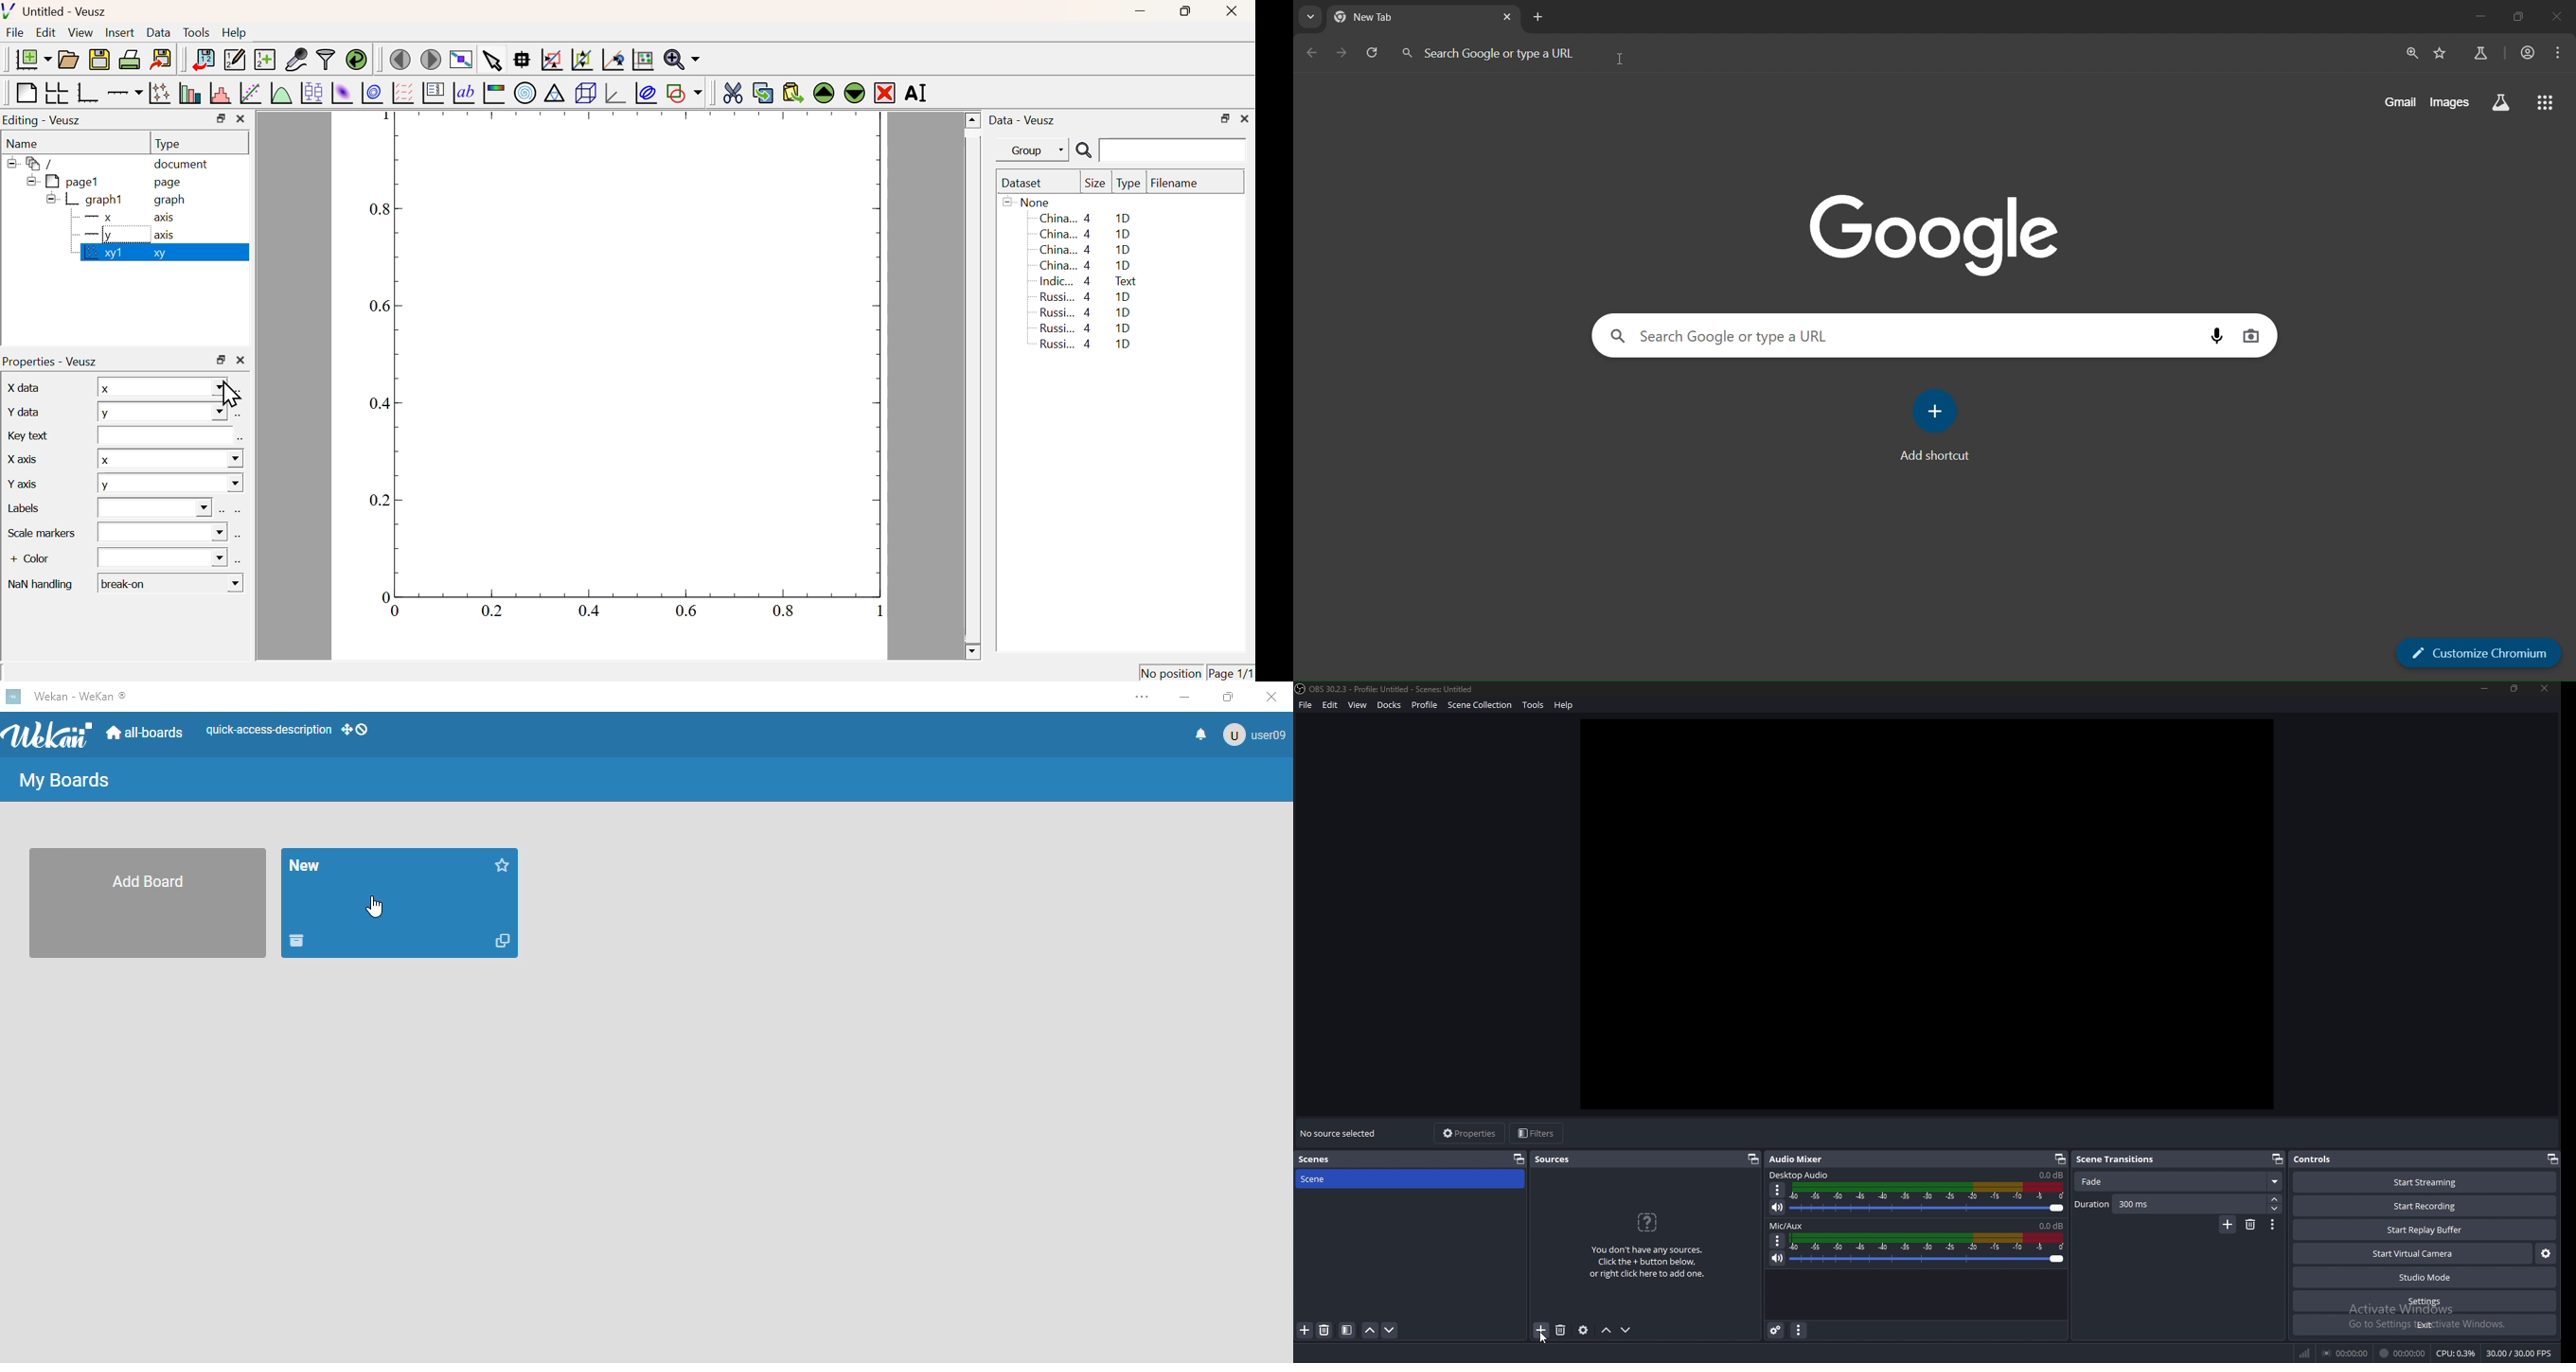  I want to click on view, so click(1358, 705).